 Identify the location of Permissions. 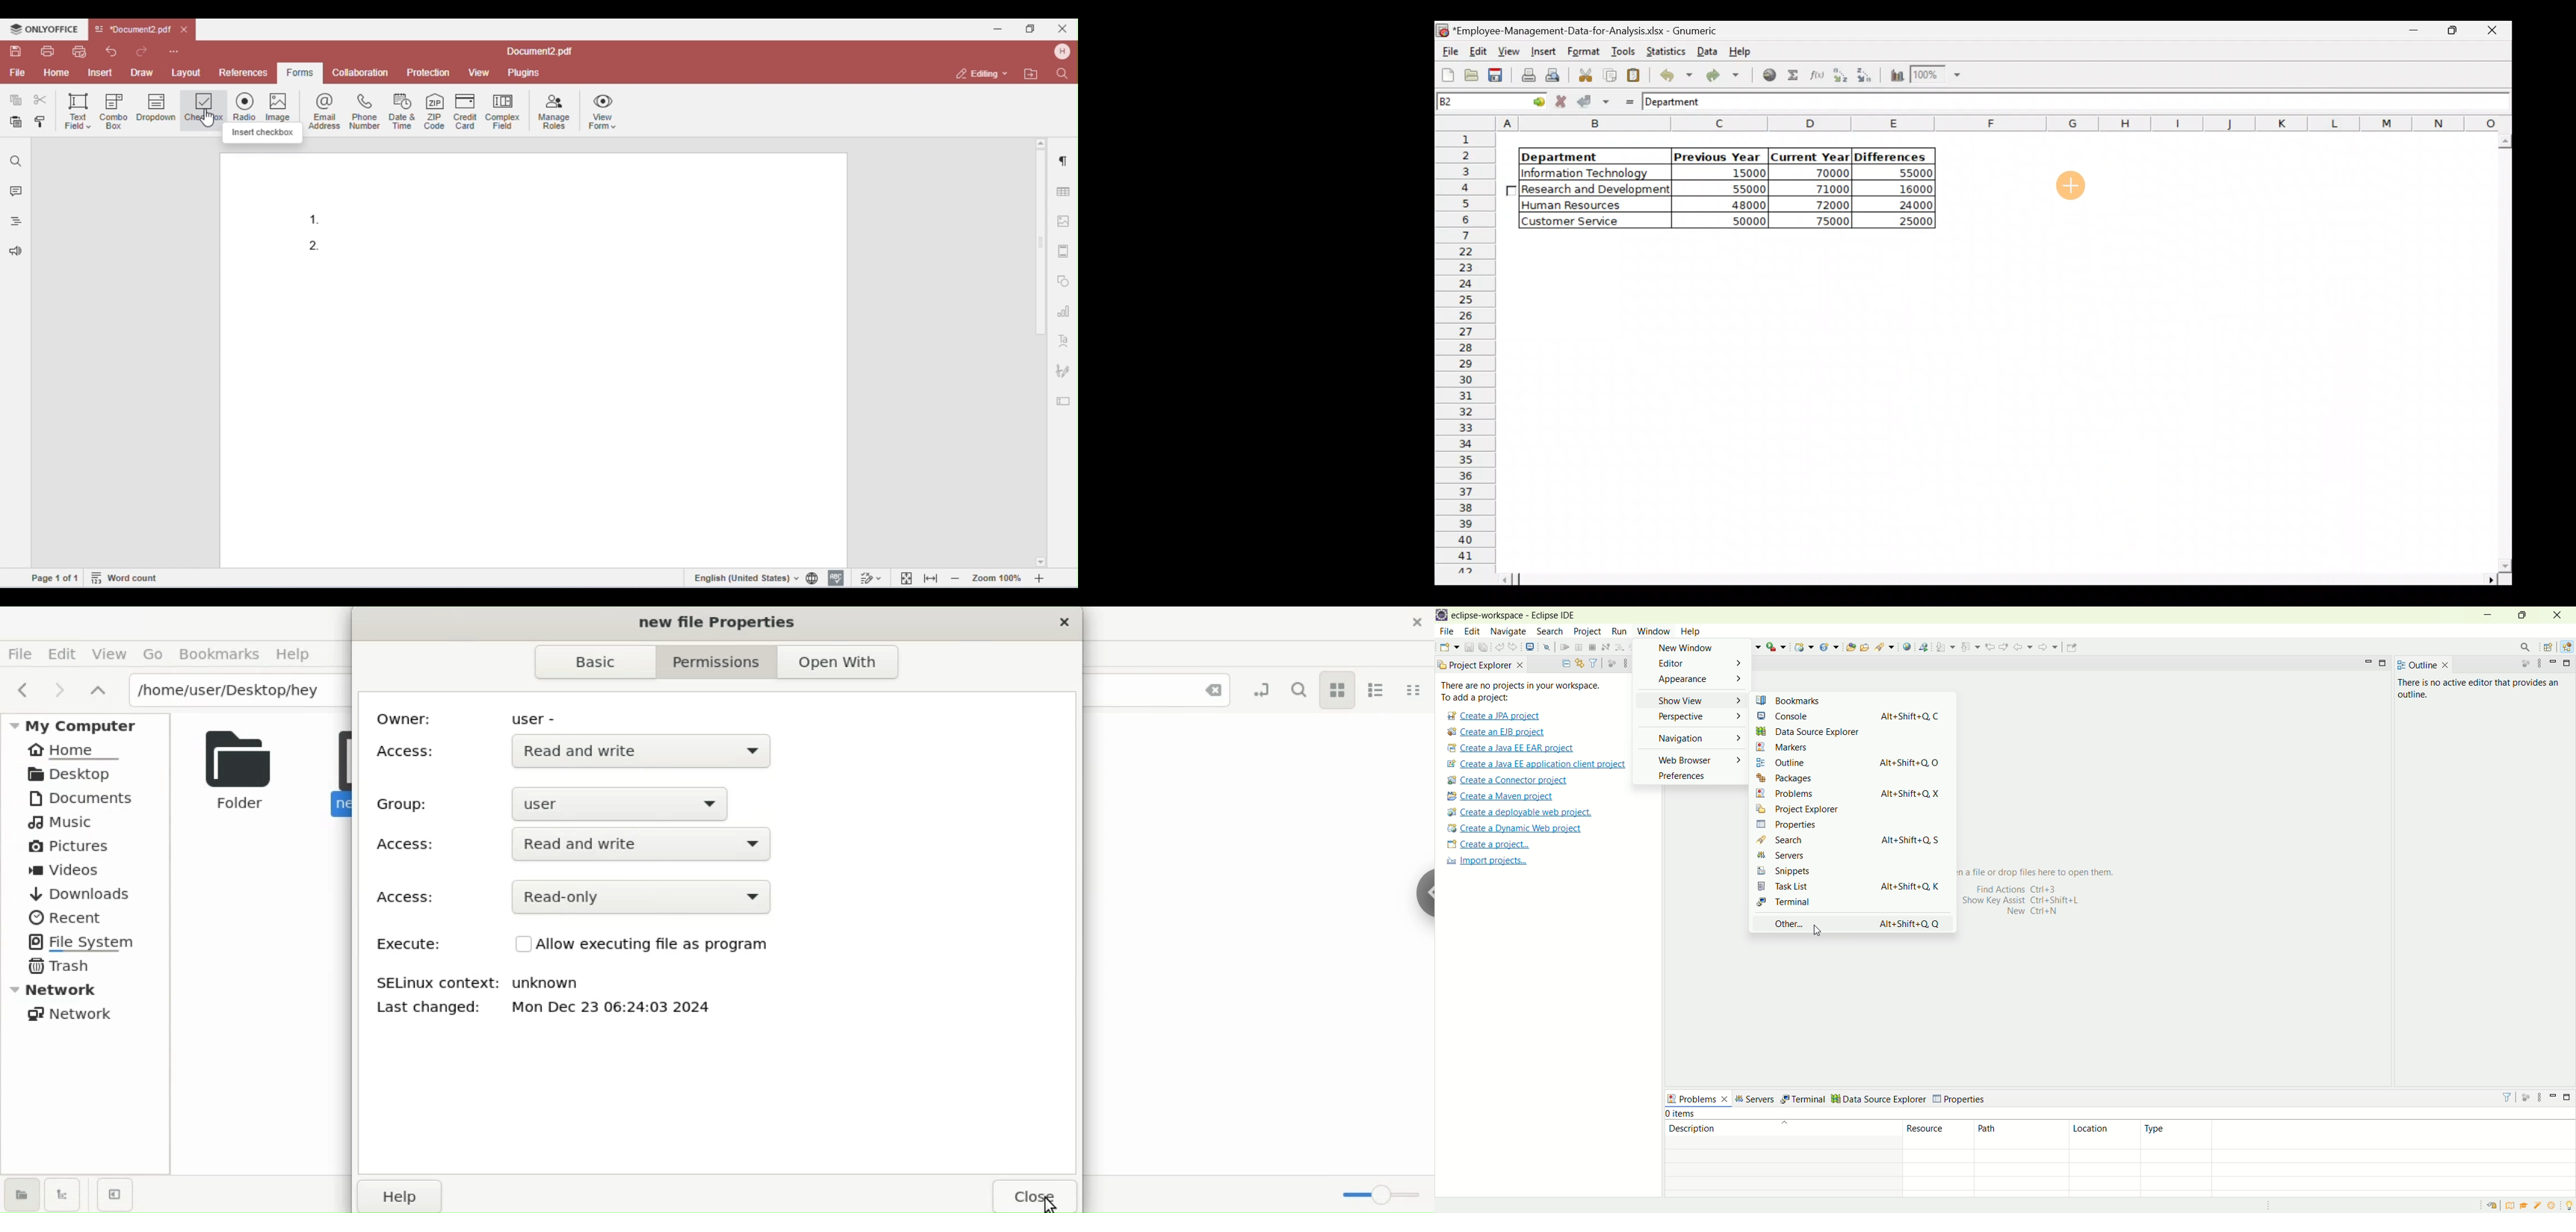
(708, 662).